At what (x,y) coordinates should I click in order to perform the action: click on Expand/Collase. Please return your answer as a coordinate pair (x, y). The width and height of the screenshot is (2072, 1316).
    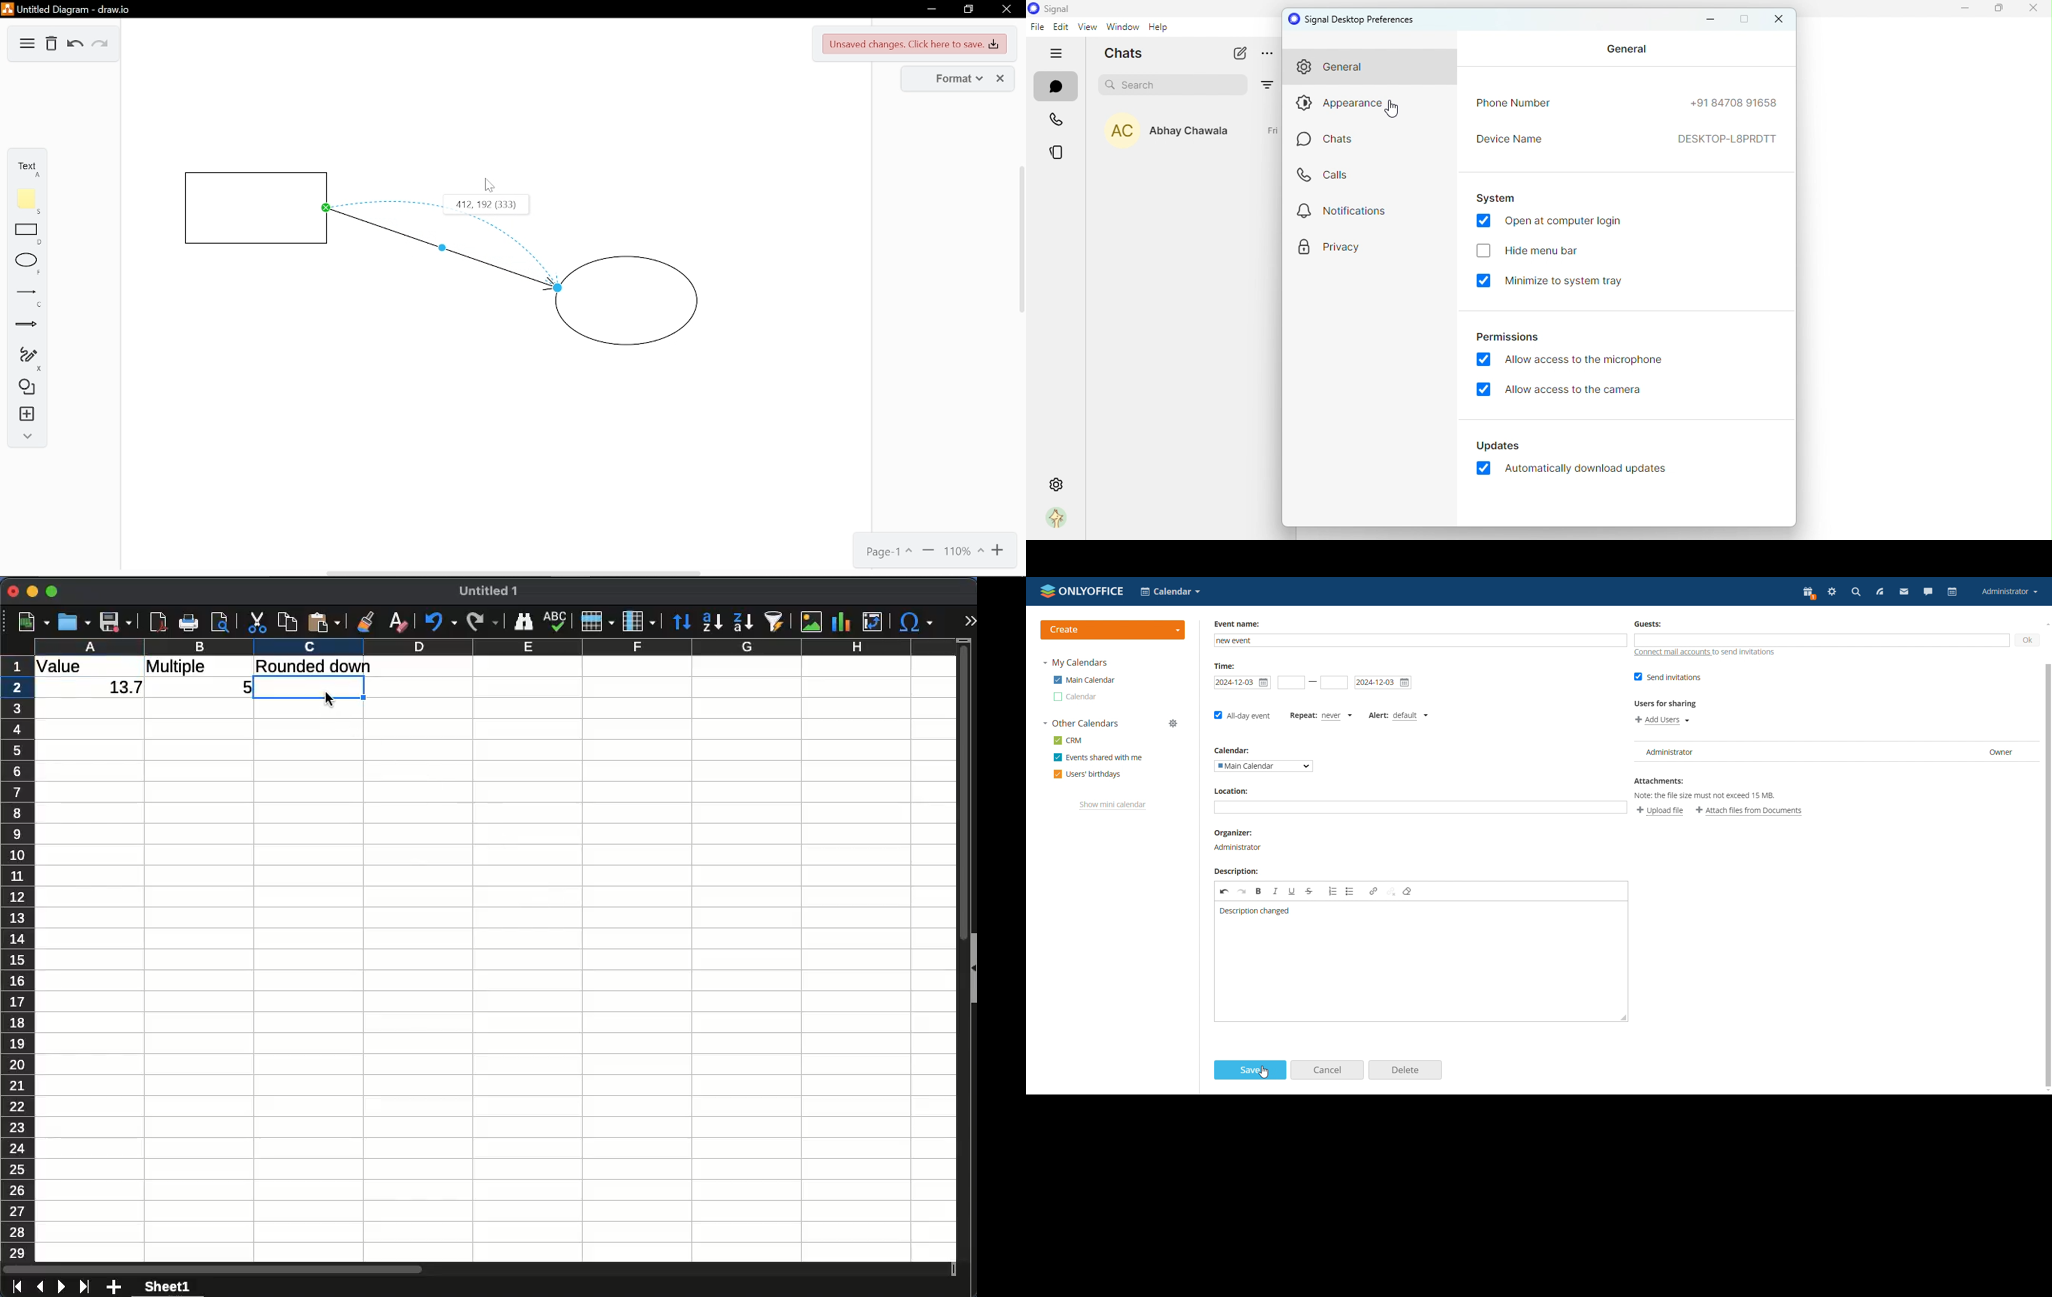
    Looking at the image, I should click on (25, 437).